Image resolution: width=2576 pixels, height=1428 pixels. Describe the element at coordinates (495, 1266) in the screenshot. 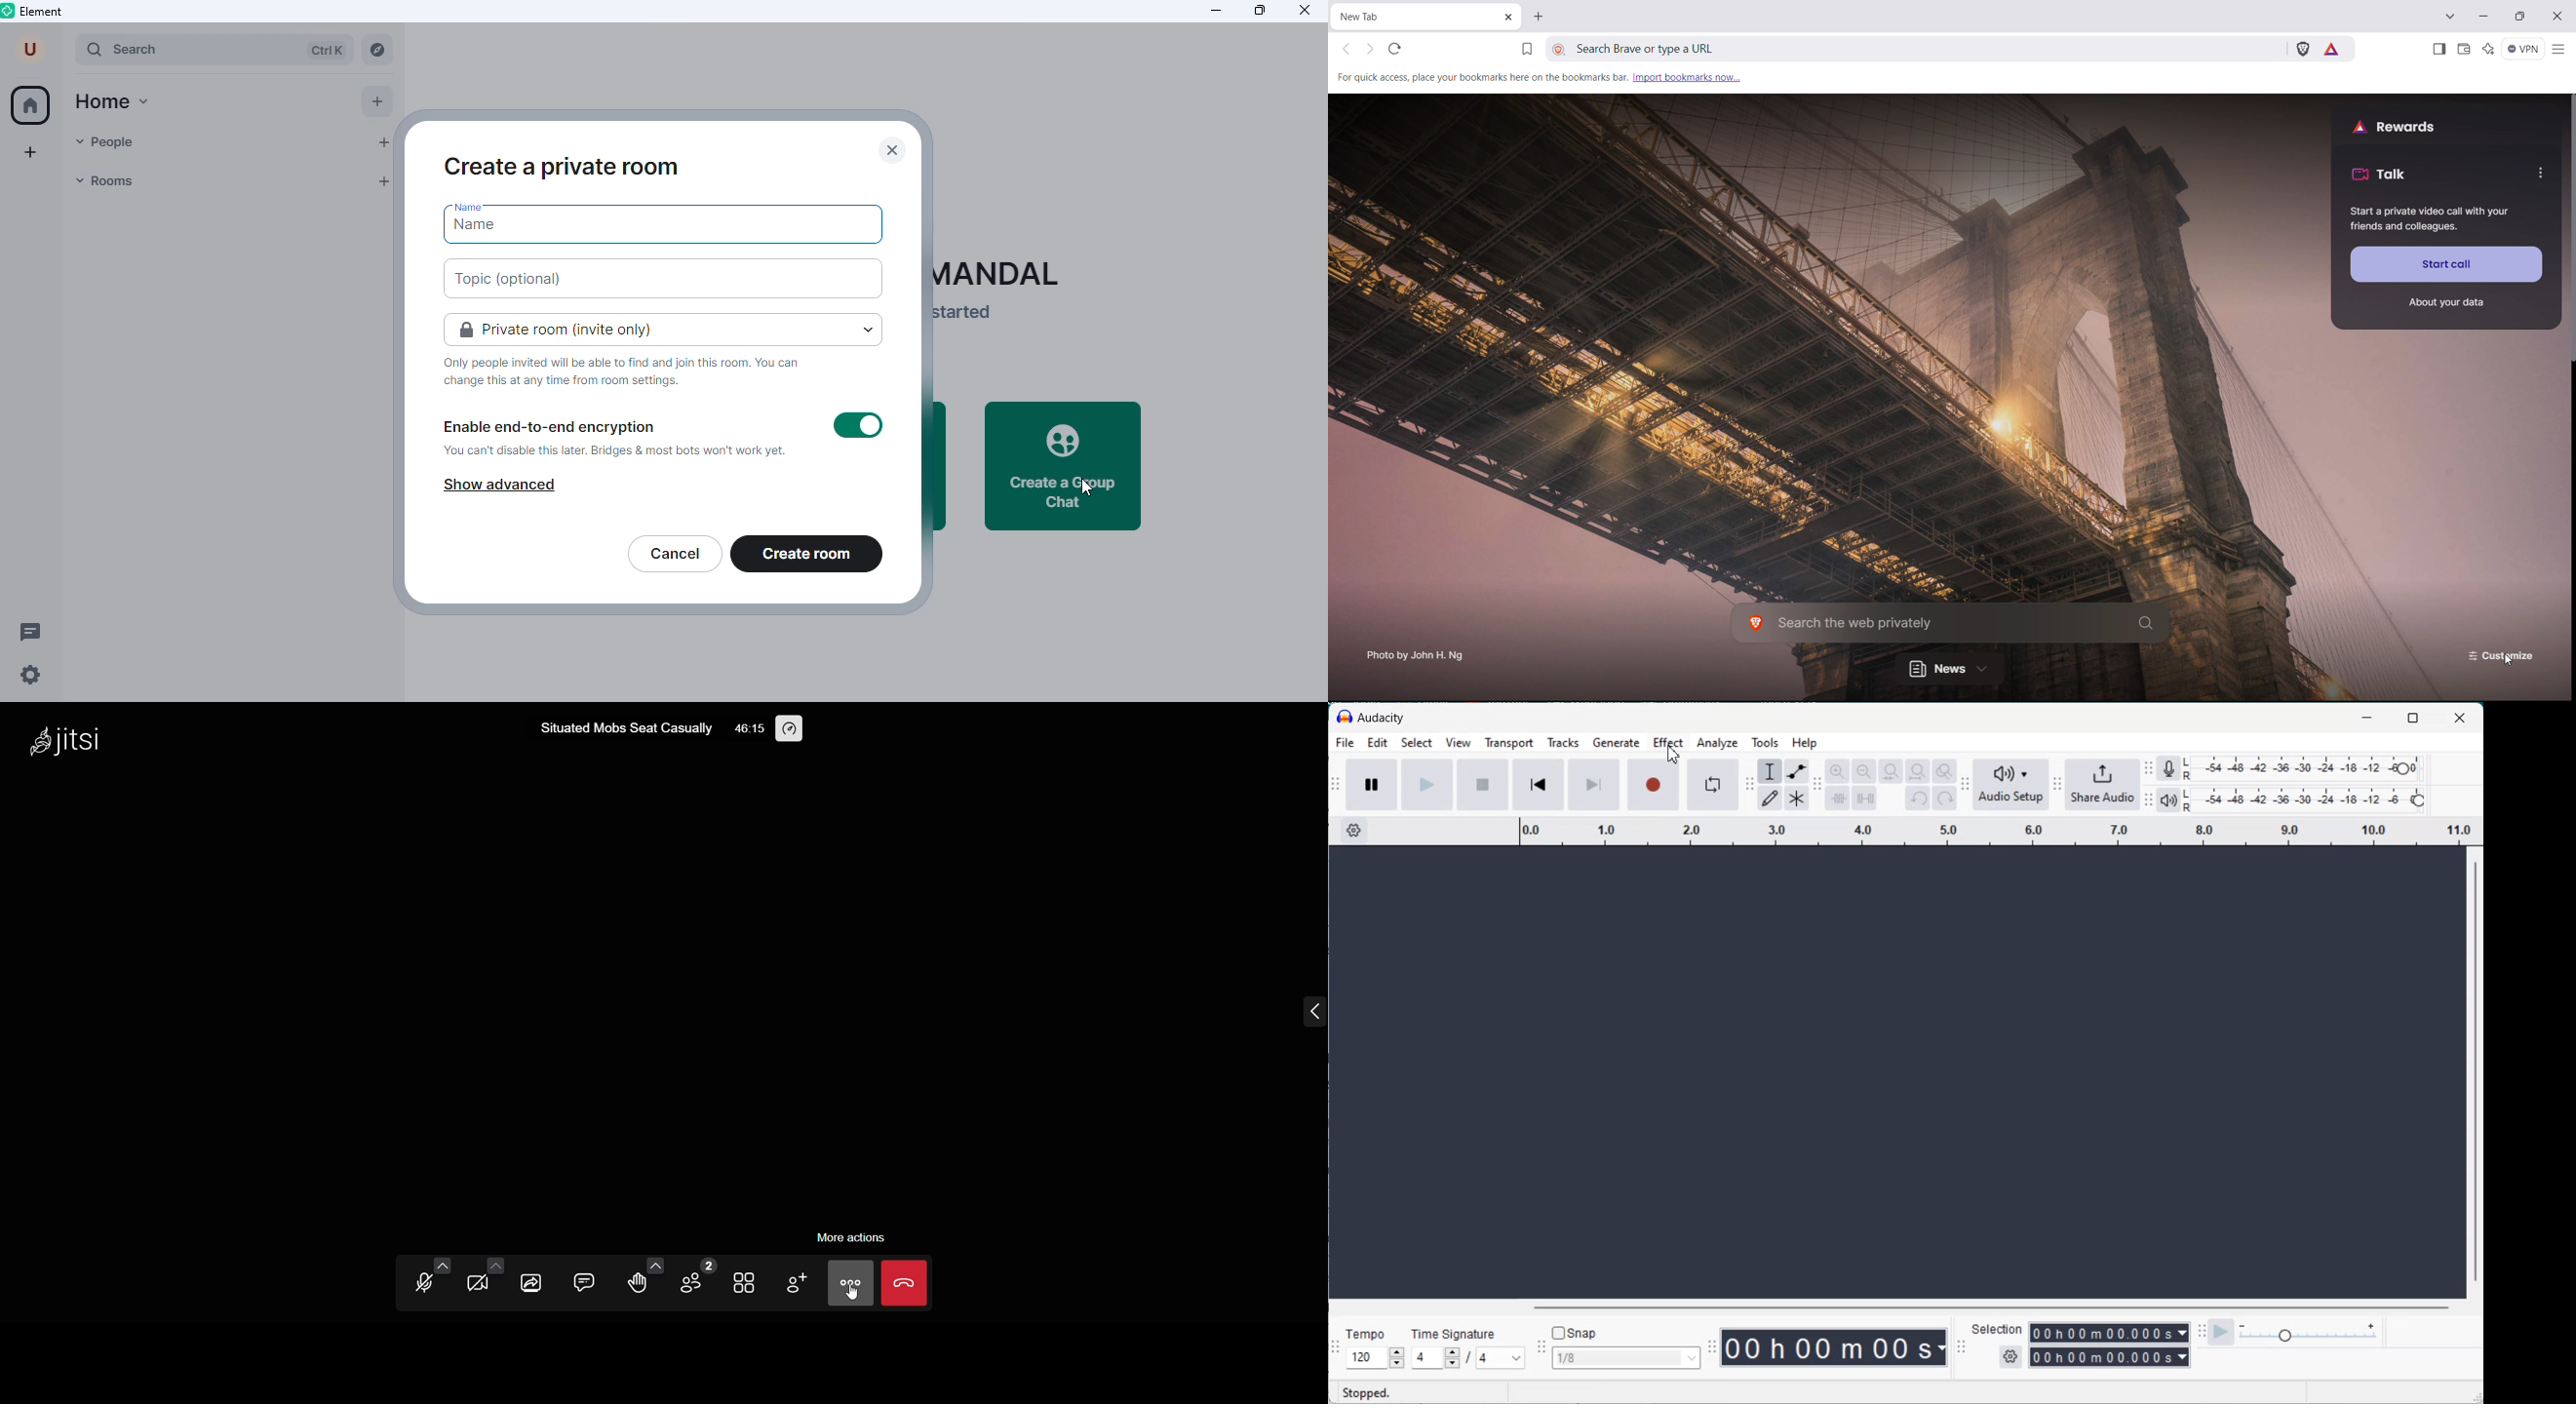

I see `more camera option` at that location.